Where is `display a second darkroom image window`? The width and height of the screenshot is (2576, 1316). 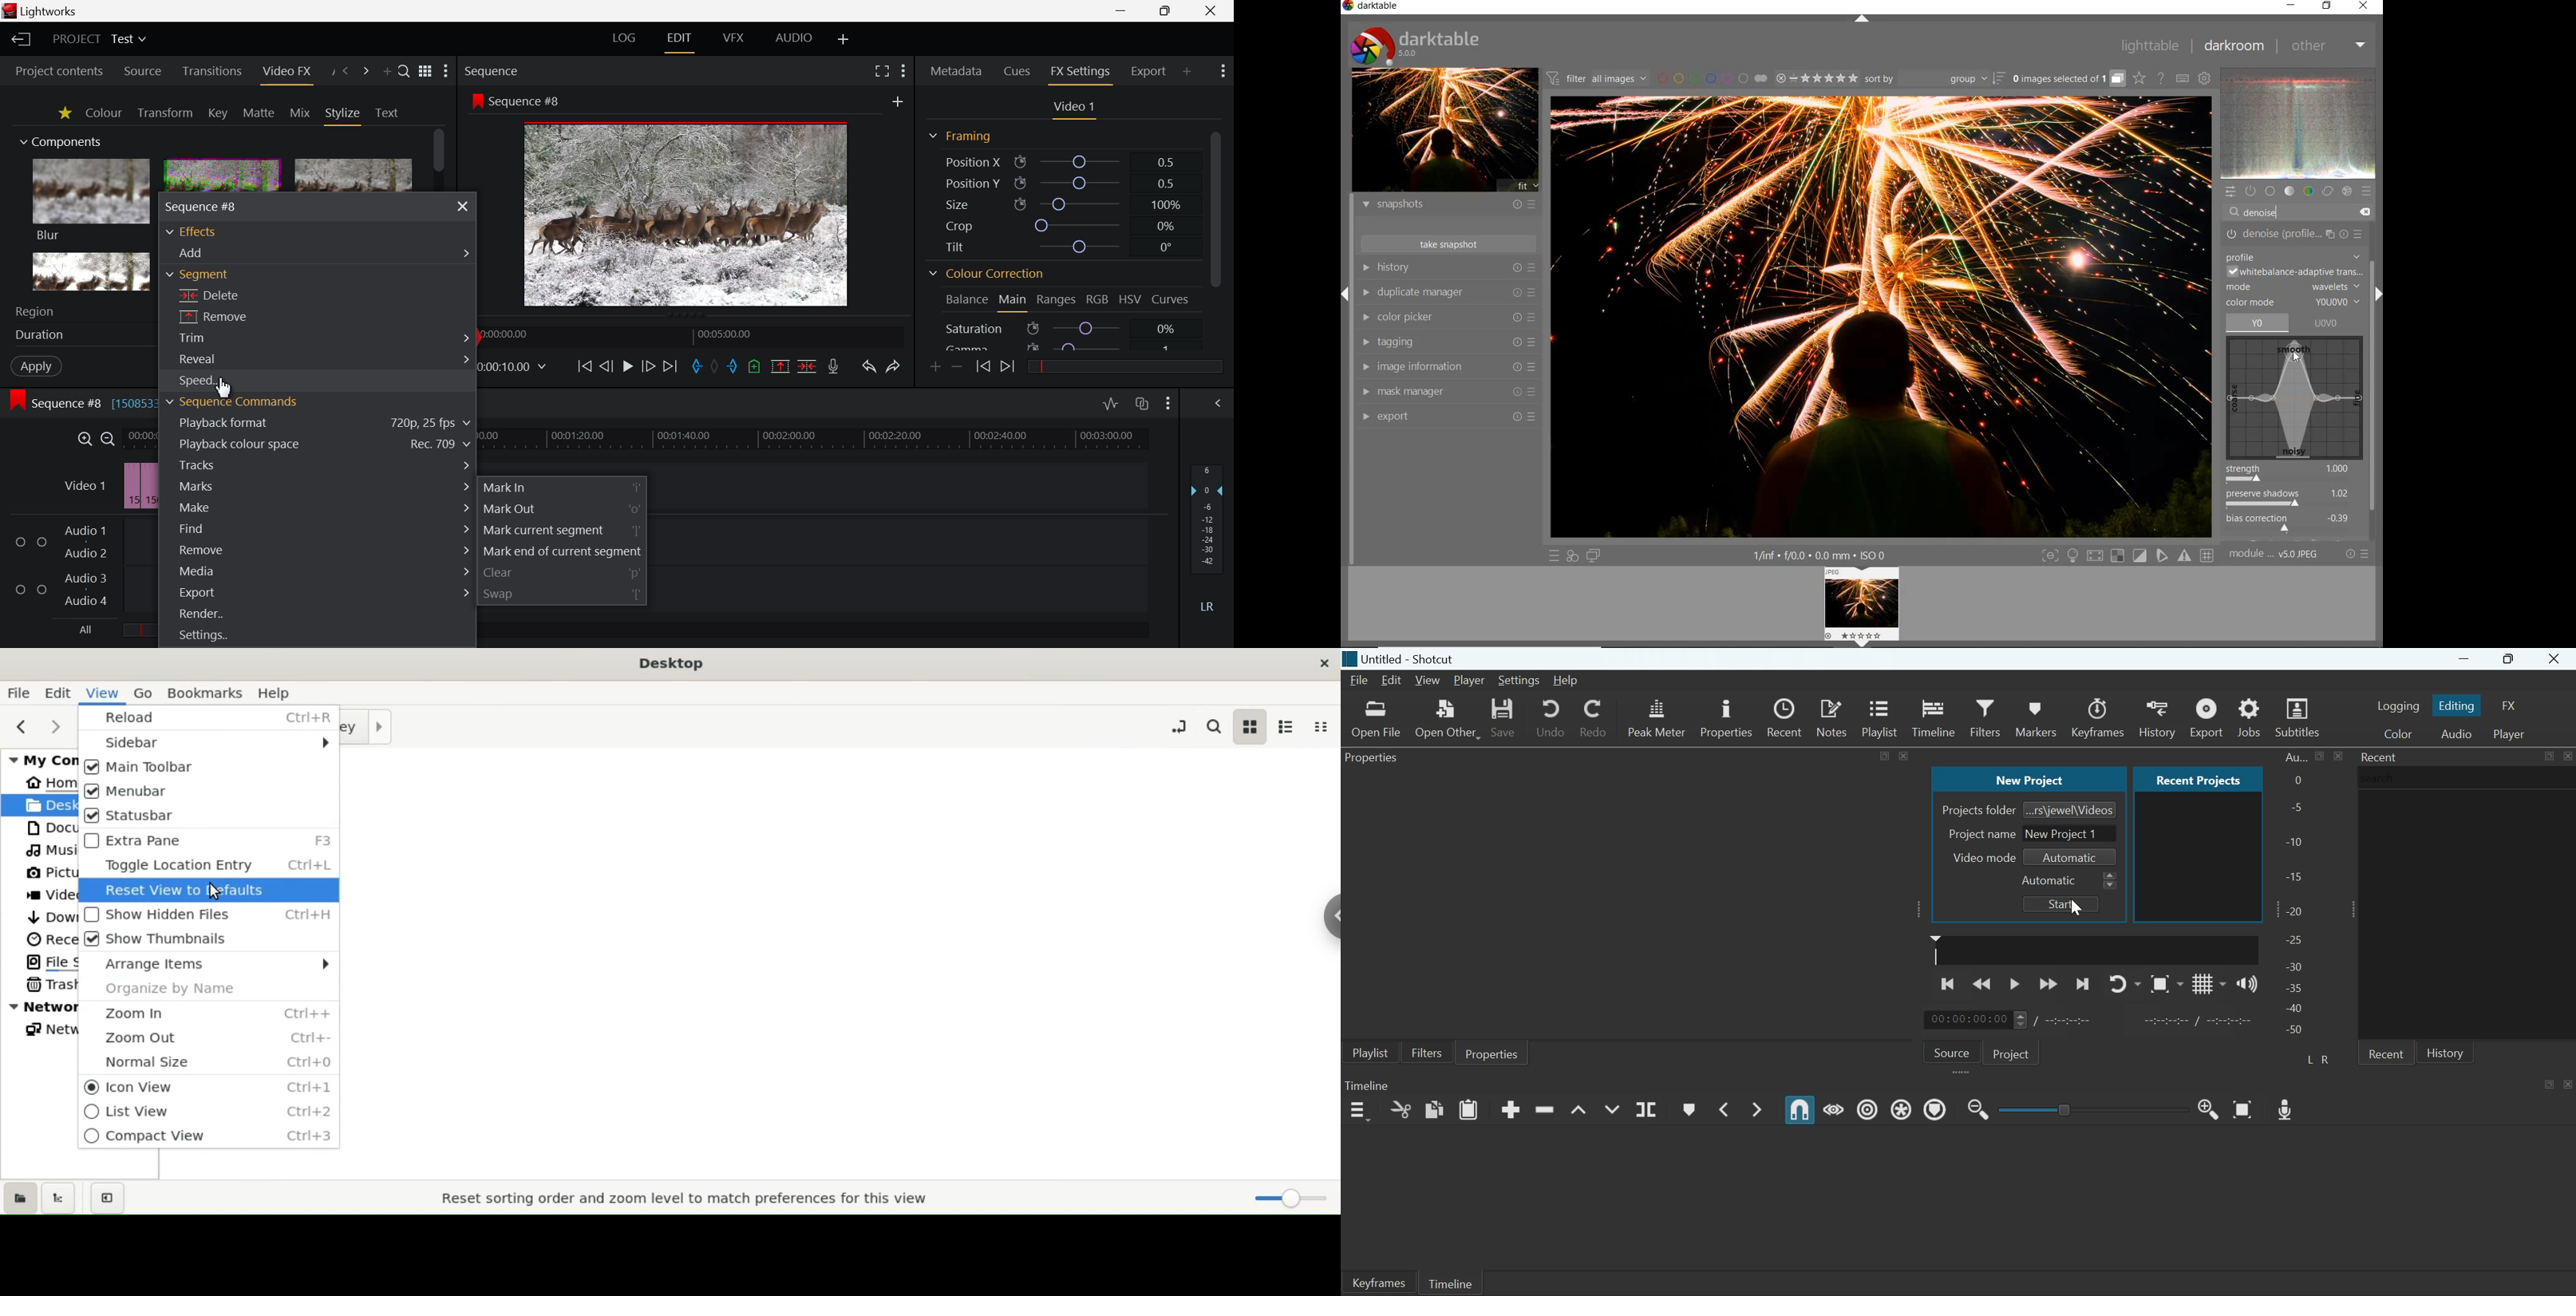 display a second darkroom image window is located at coordinates (1595, 556).